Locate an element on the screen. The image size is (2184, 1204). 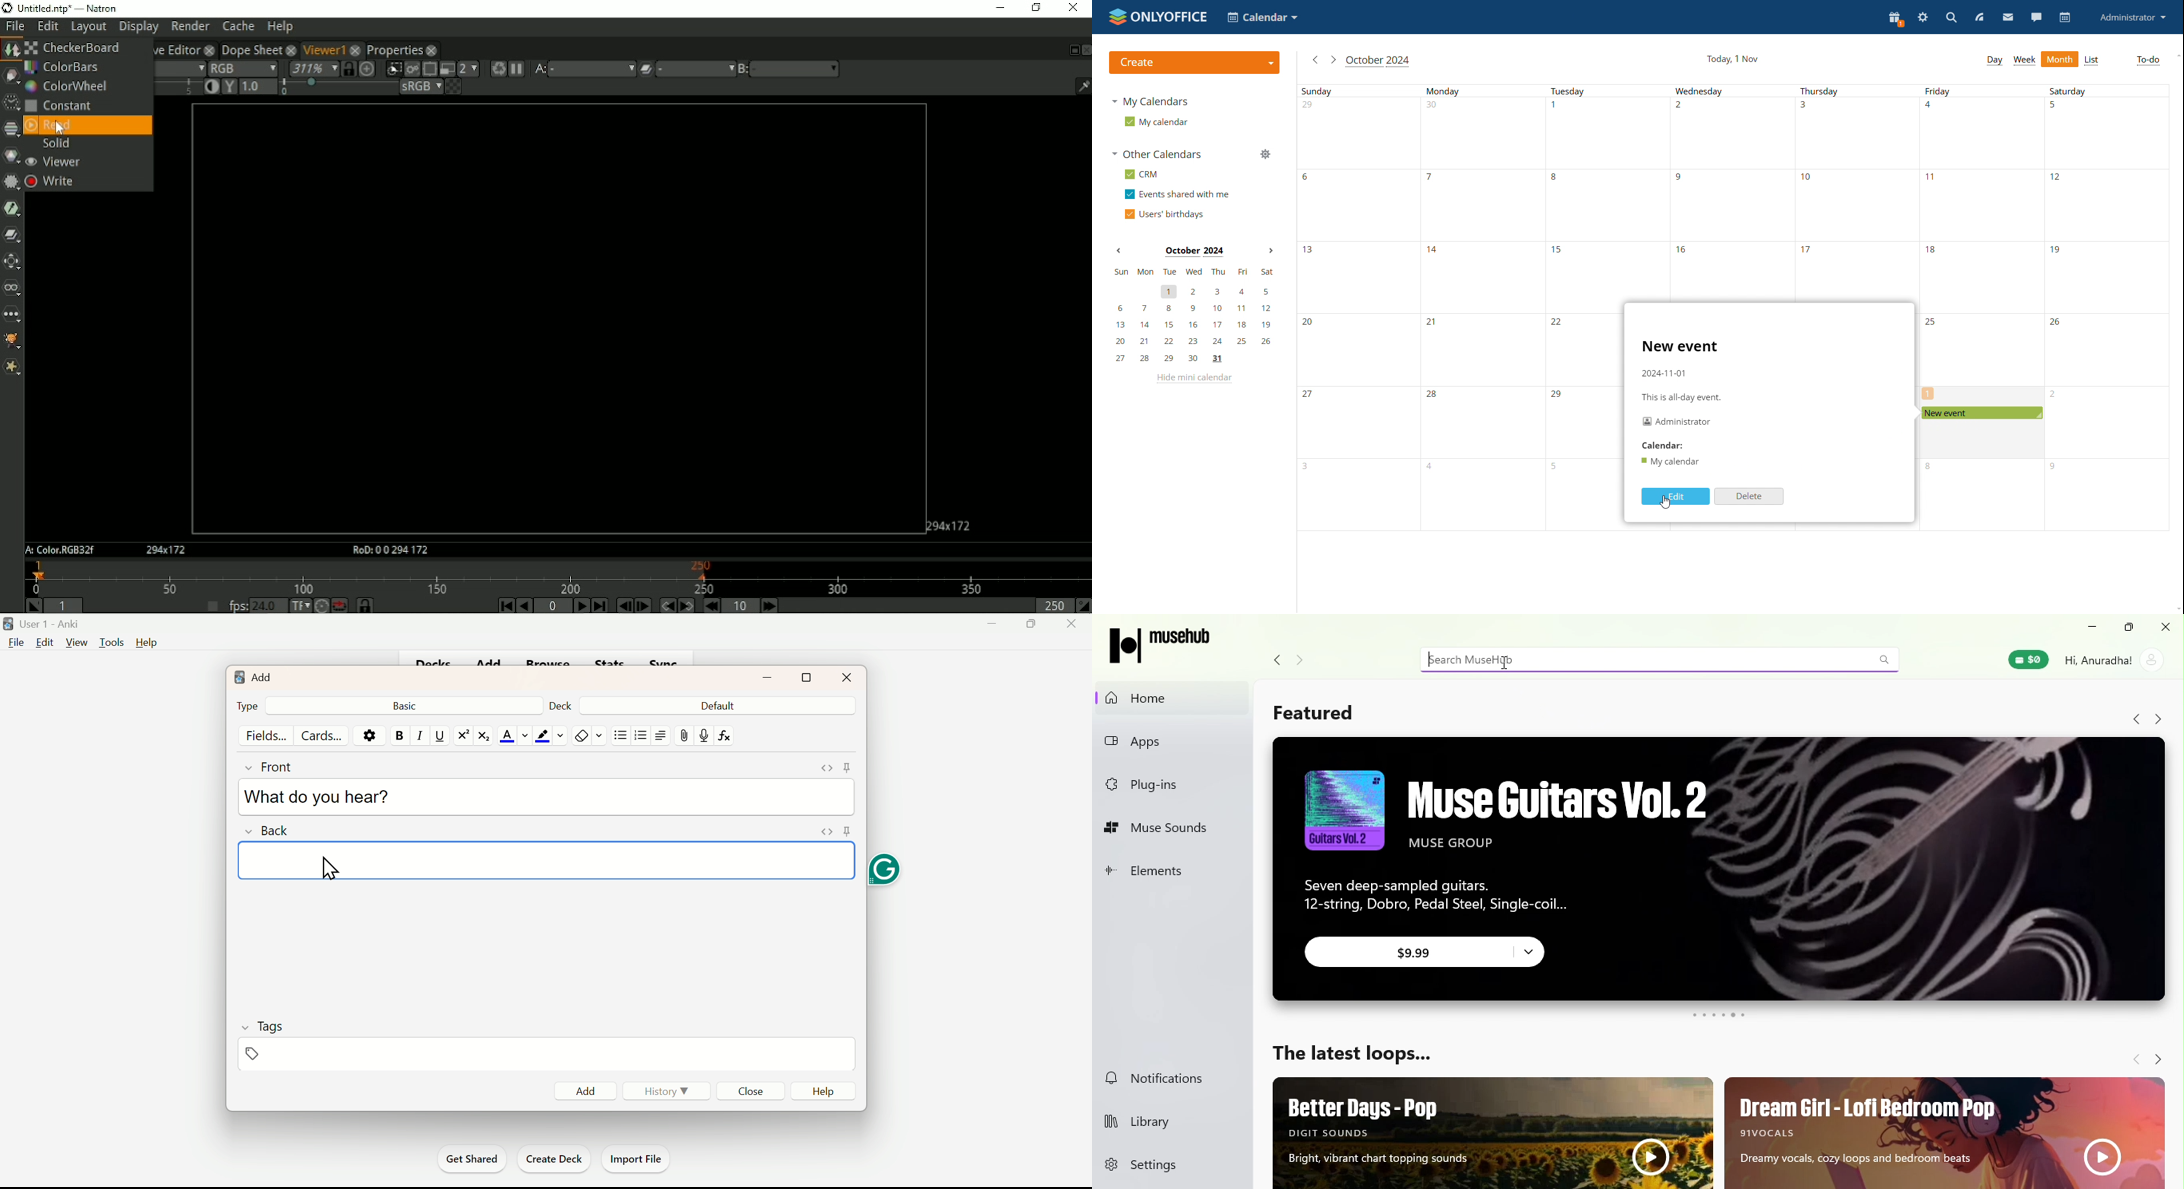
pin is located at coordinates (849, 766).